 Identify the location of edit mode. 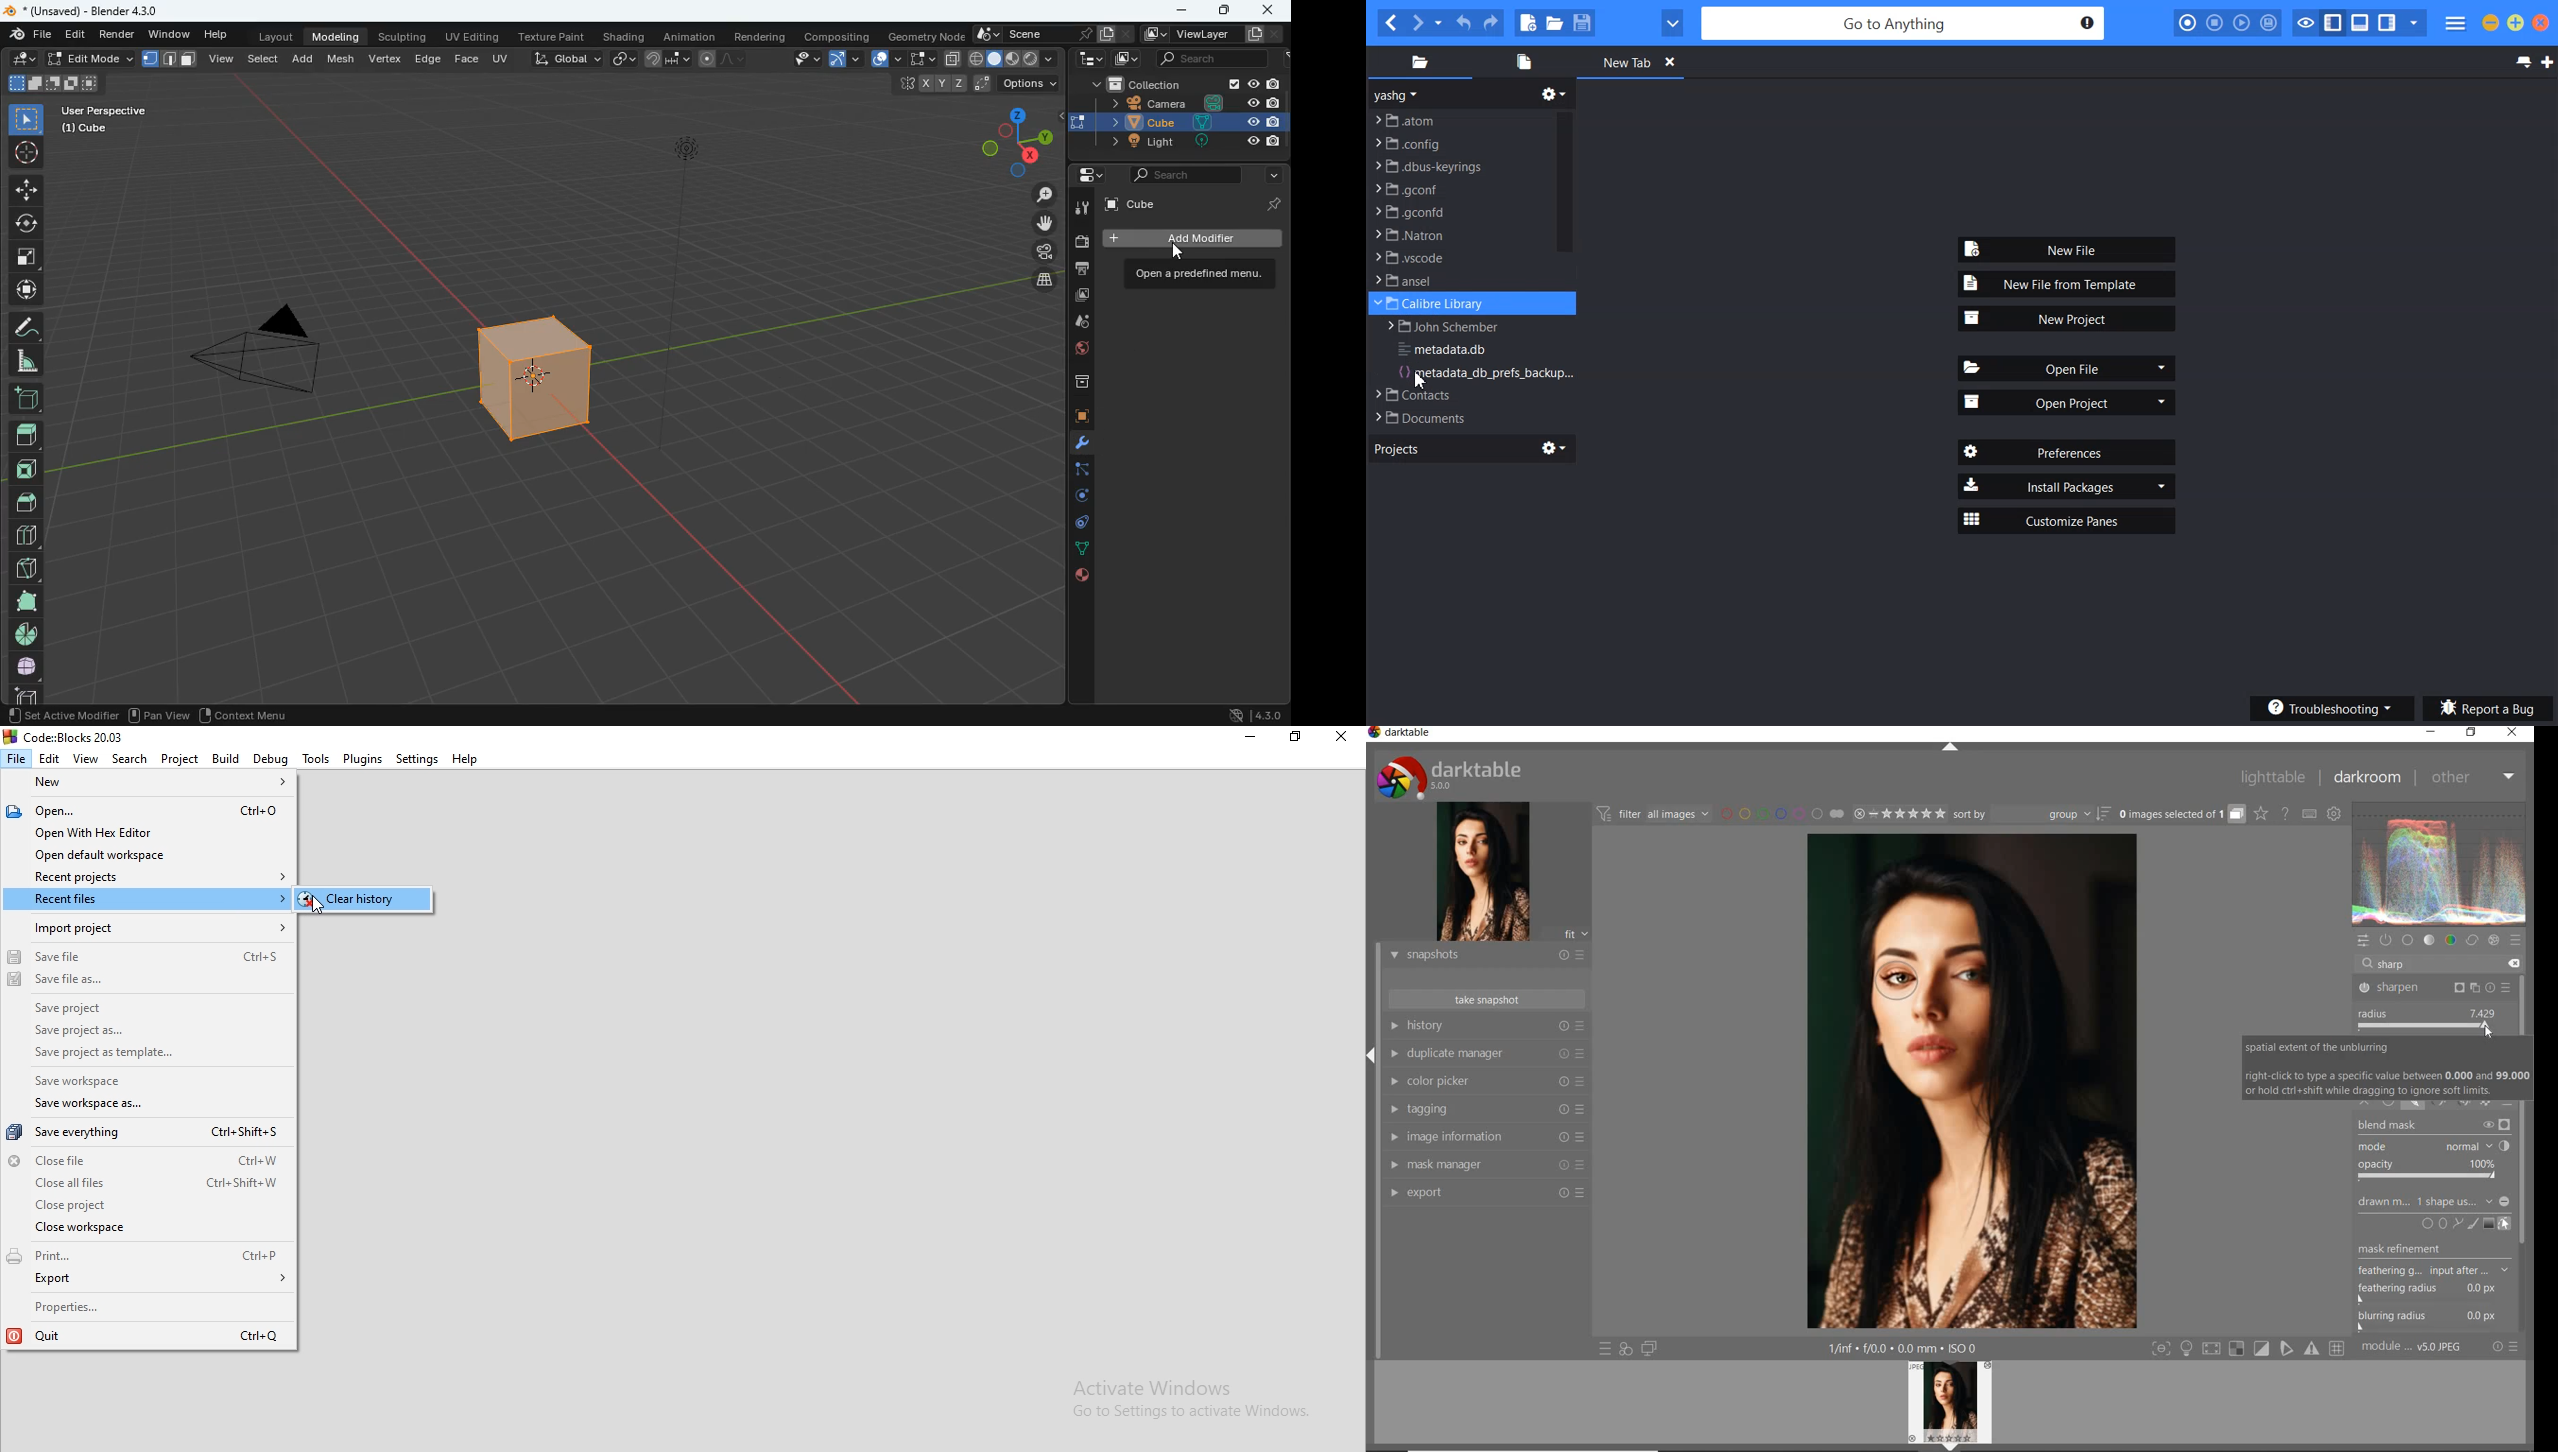
(88, 60).